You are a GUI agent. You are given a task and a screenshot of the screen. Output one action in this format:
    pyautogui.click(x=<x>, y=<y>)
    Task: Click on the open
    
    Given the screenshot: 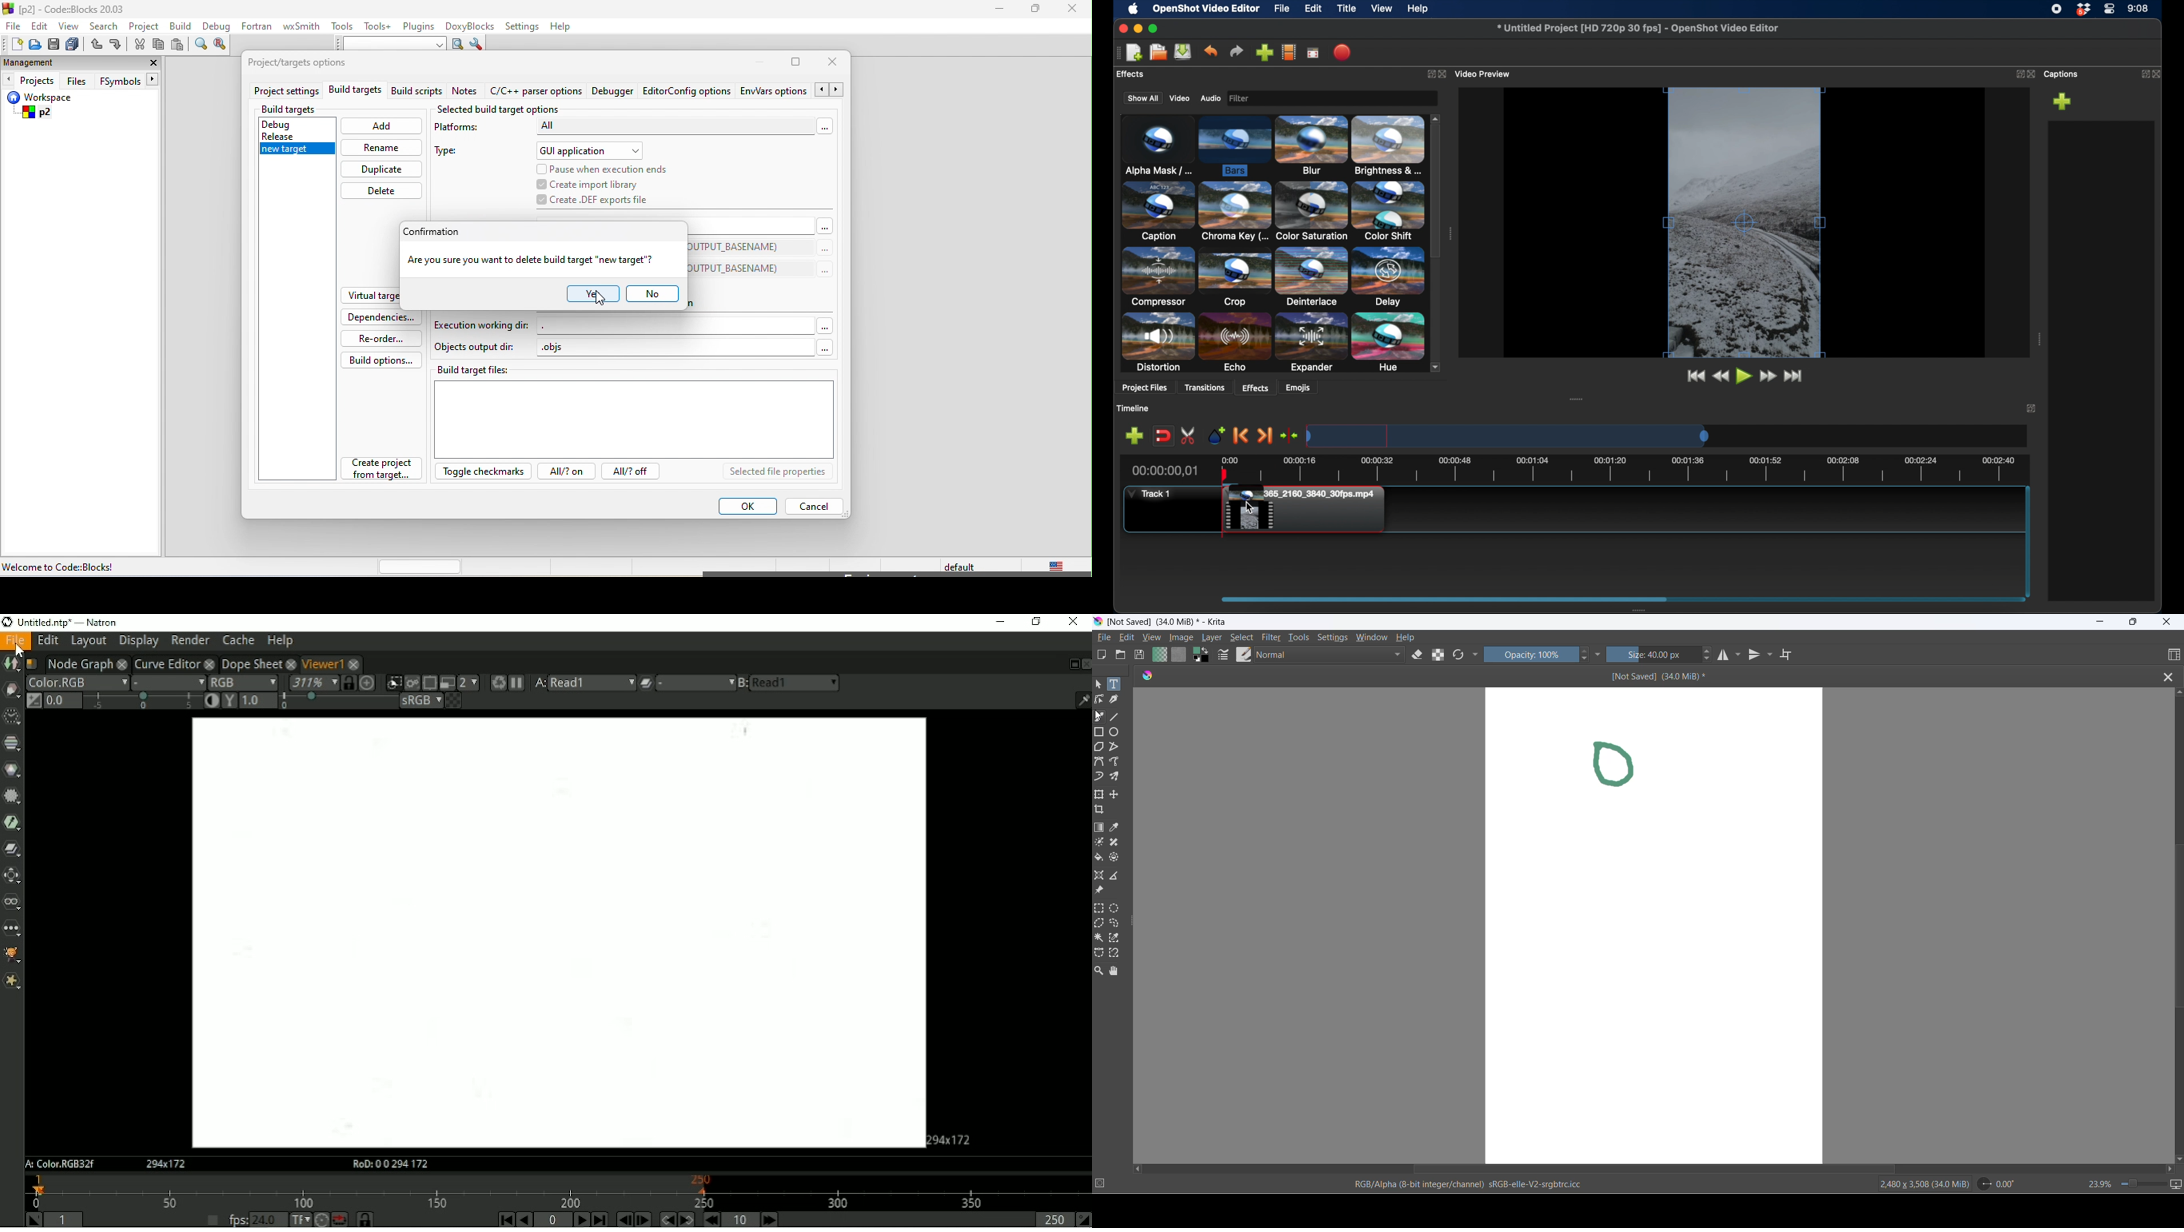 What is the action you would take?
    pyautogui.click(x=33, y=47)
    